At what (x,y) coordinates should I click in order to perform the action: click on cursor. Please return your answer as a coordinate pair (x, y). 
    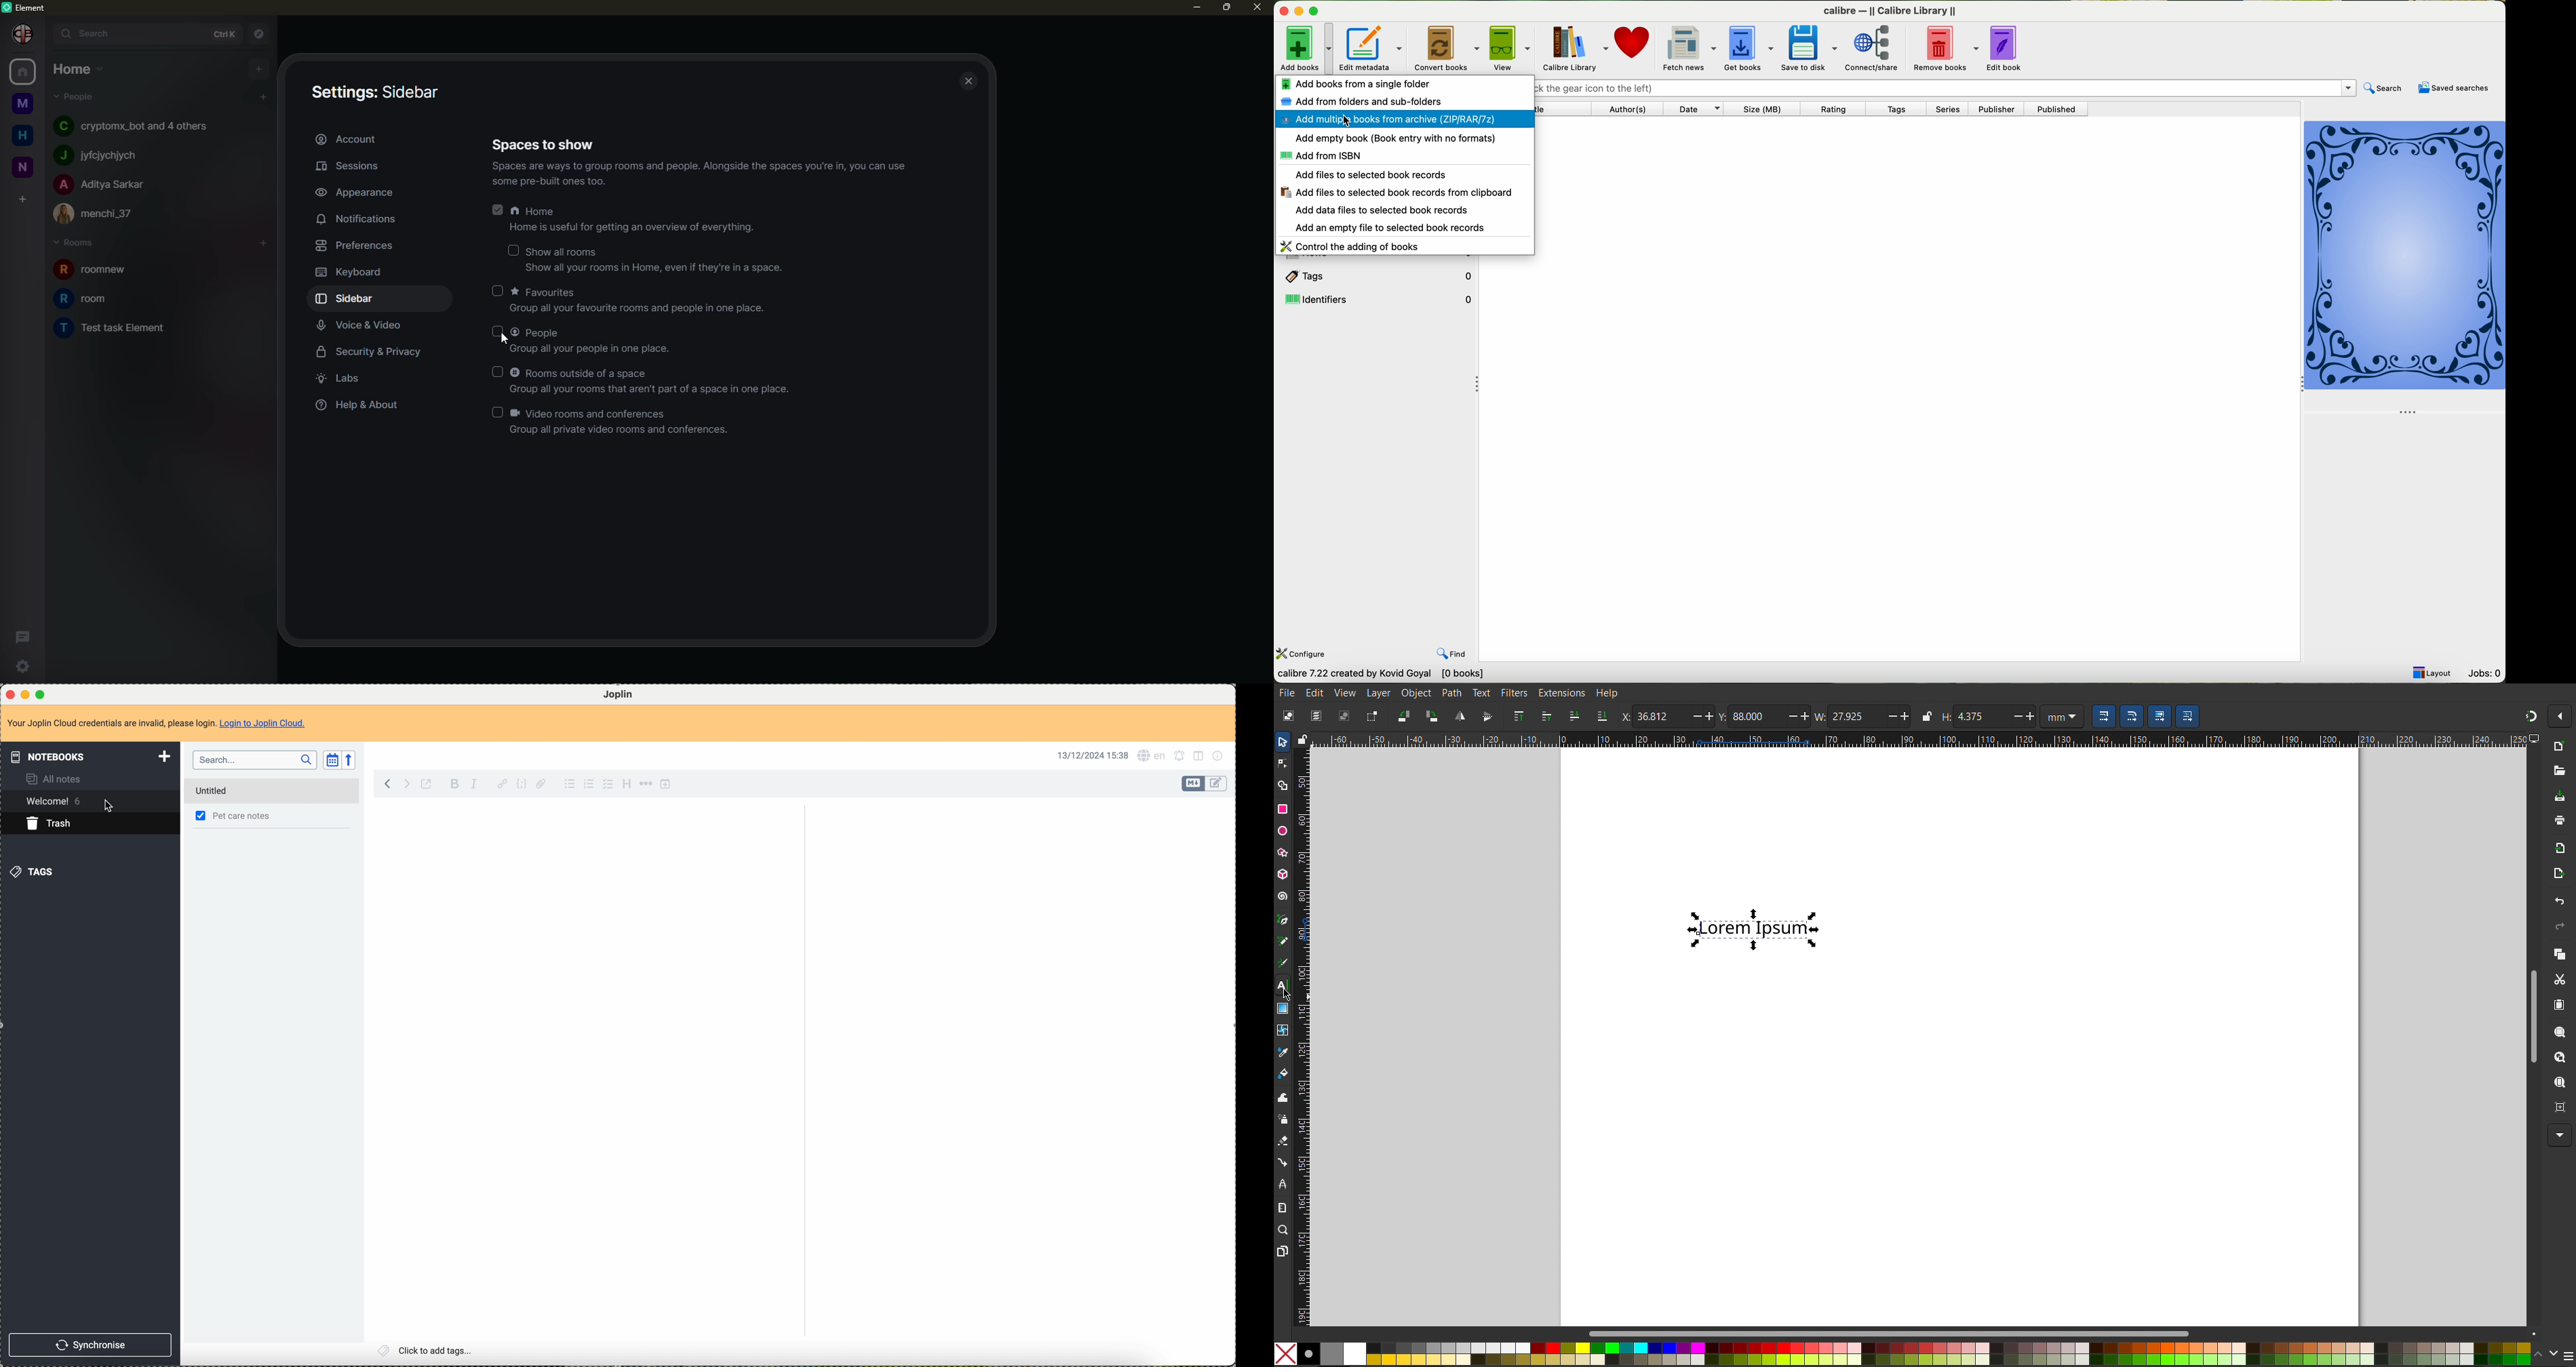
    Looking at the image, I should click on (508, 341).